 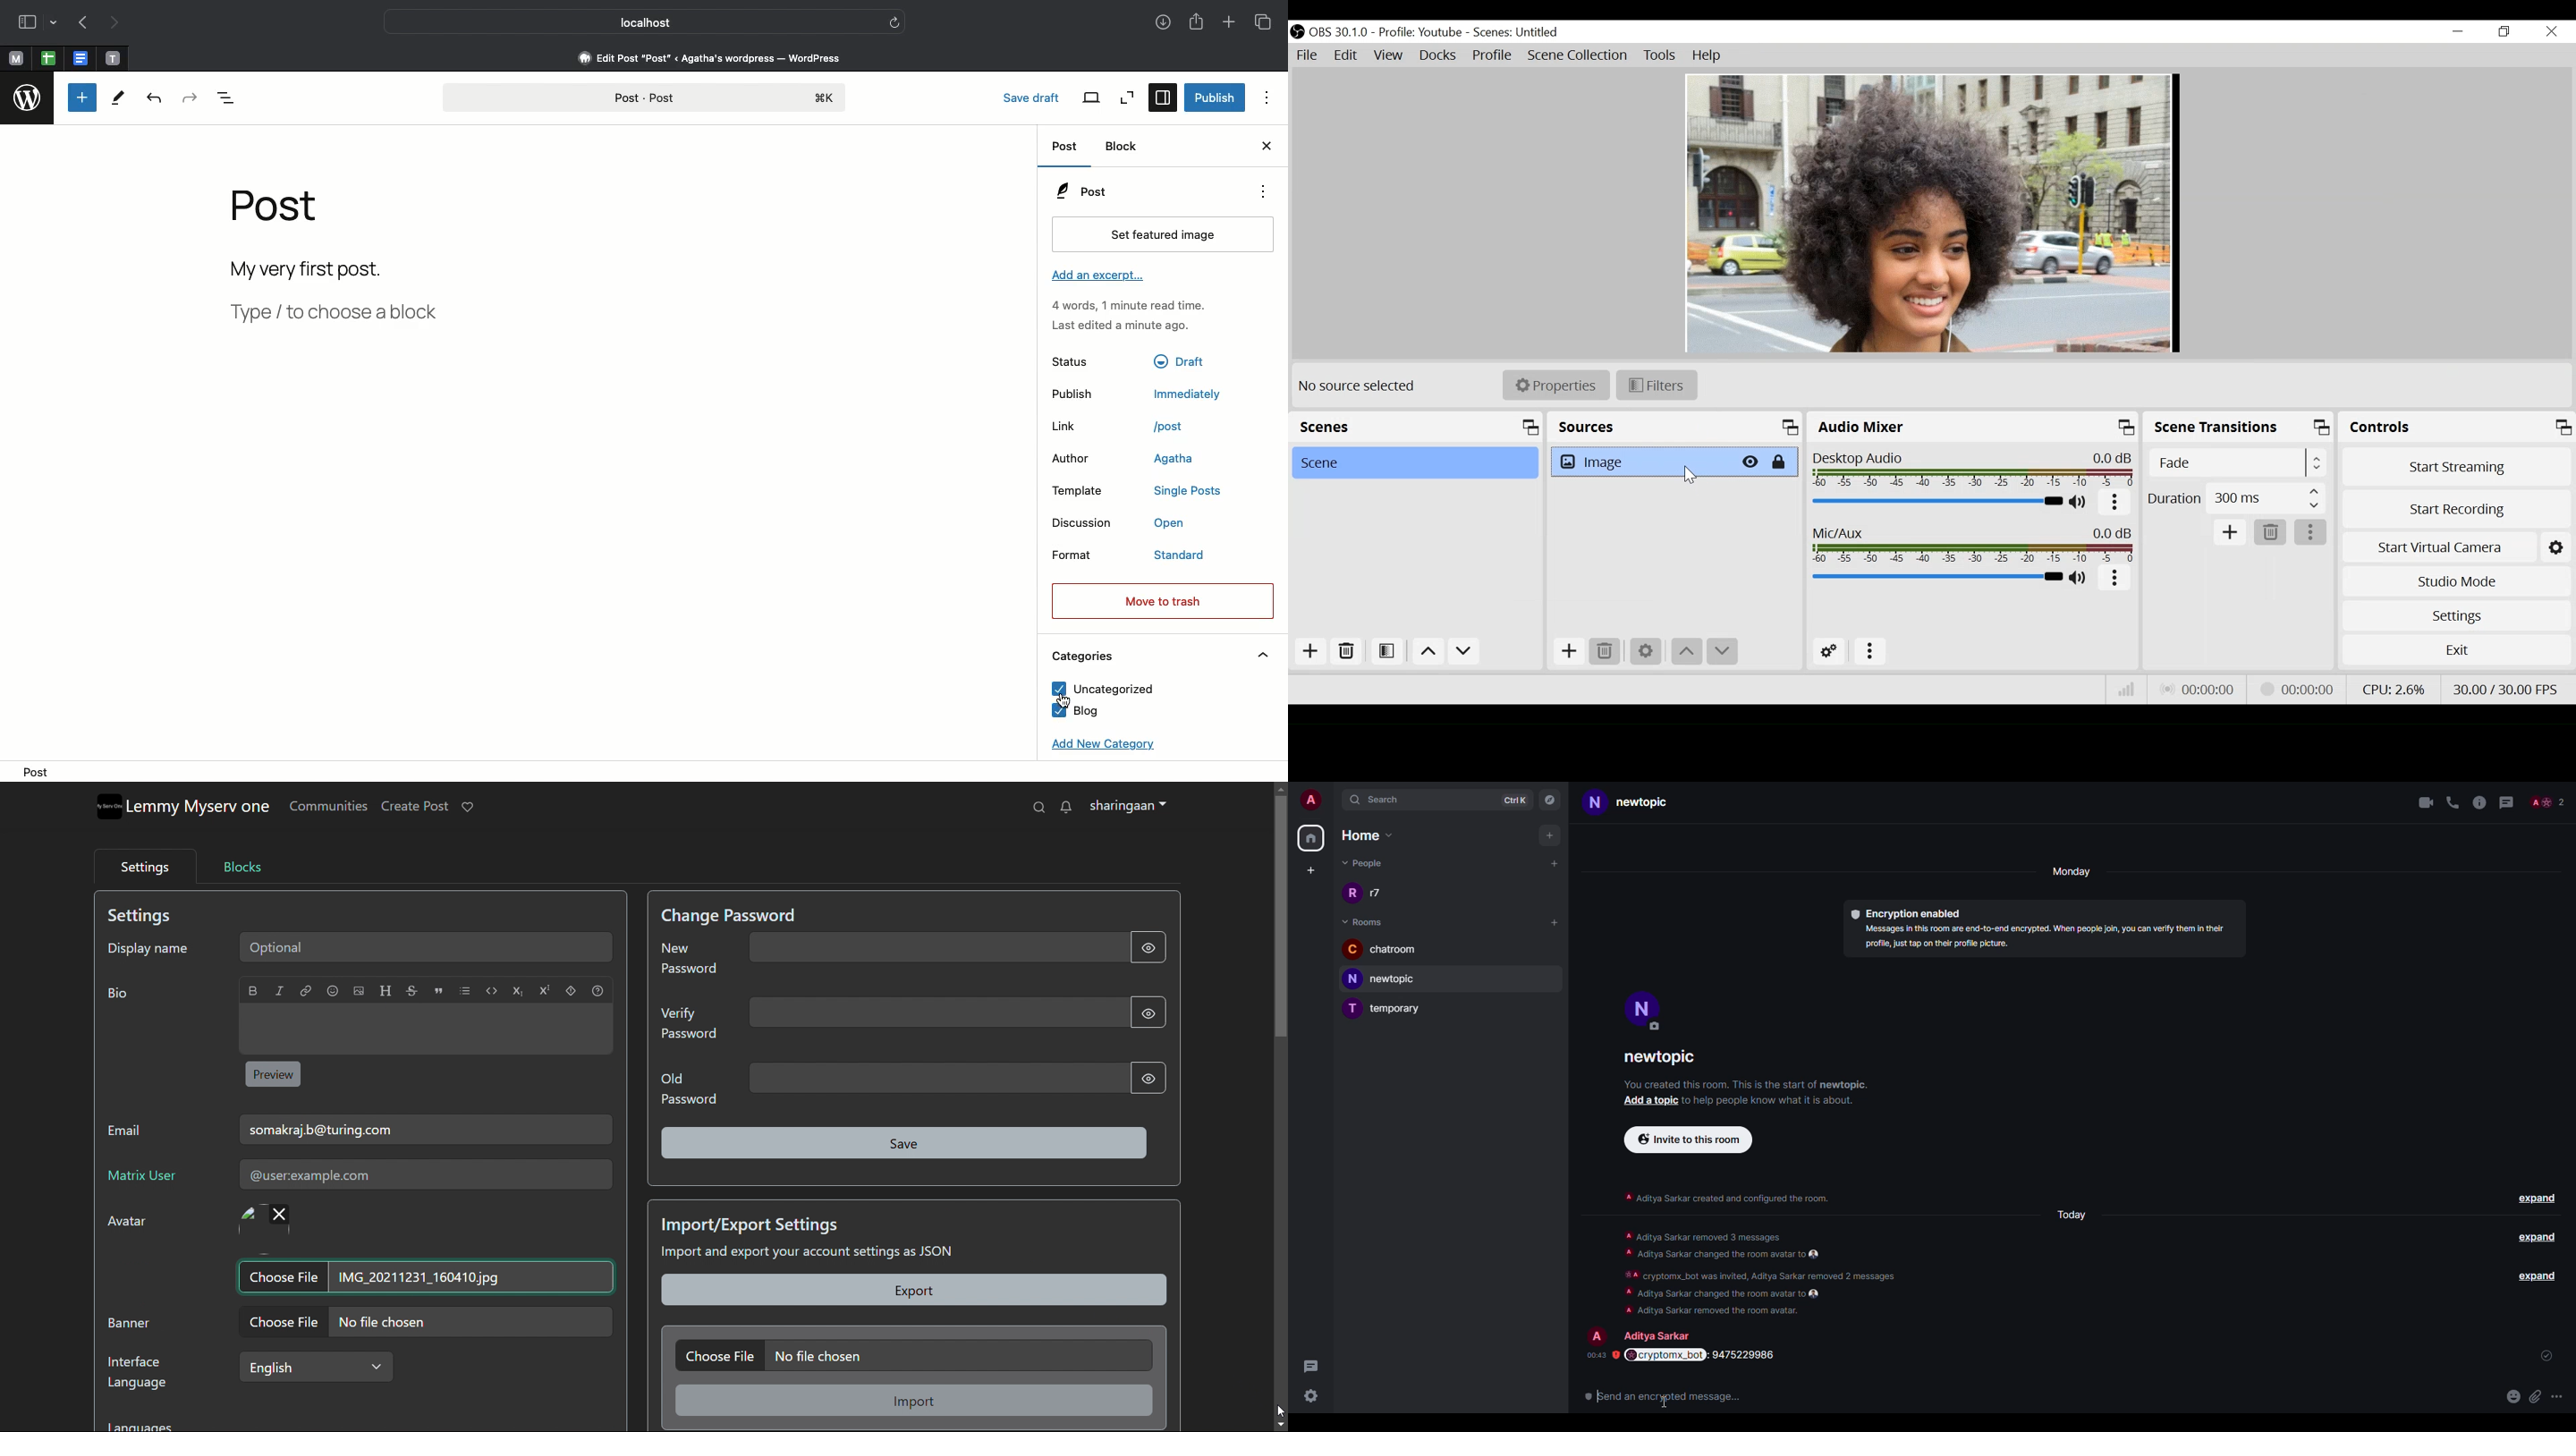 What do you see at coordinates (243, 866) in the screenshot?
I see `blocks` at bounding box center [243, 866].